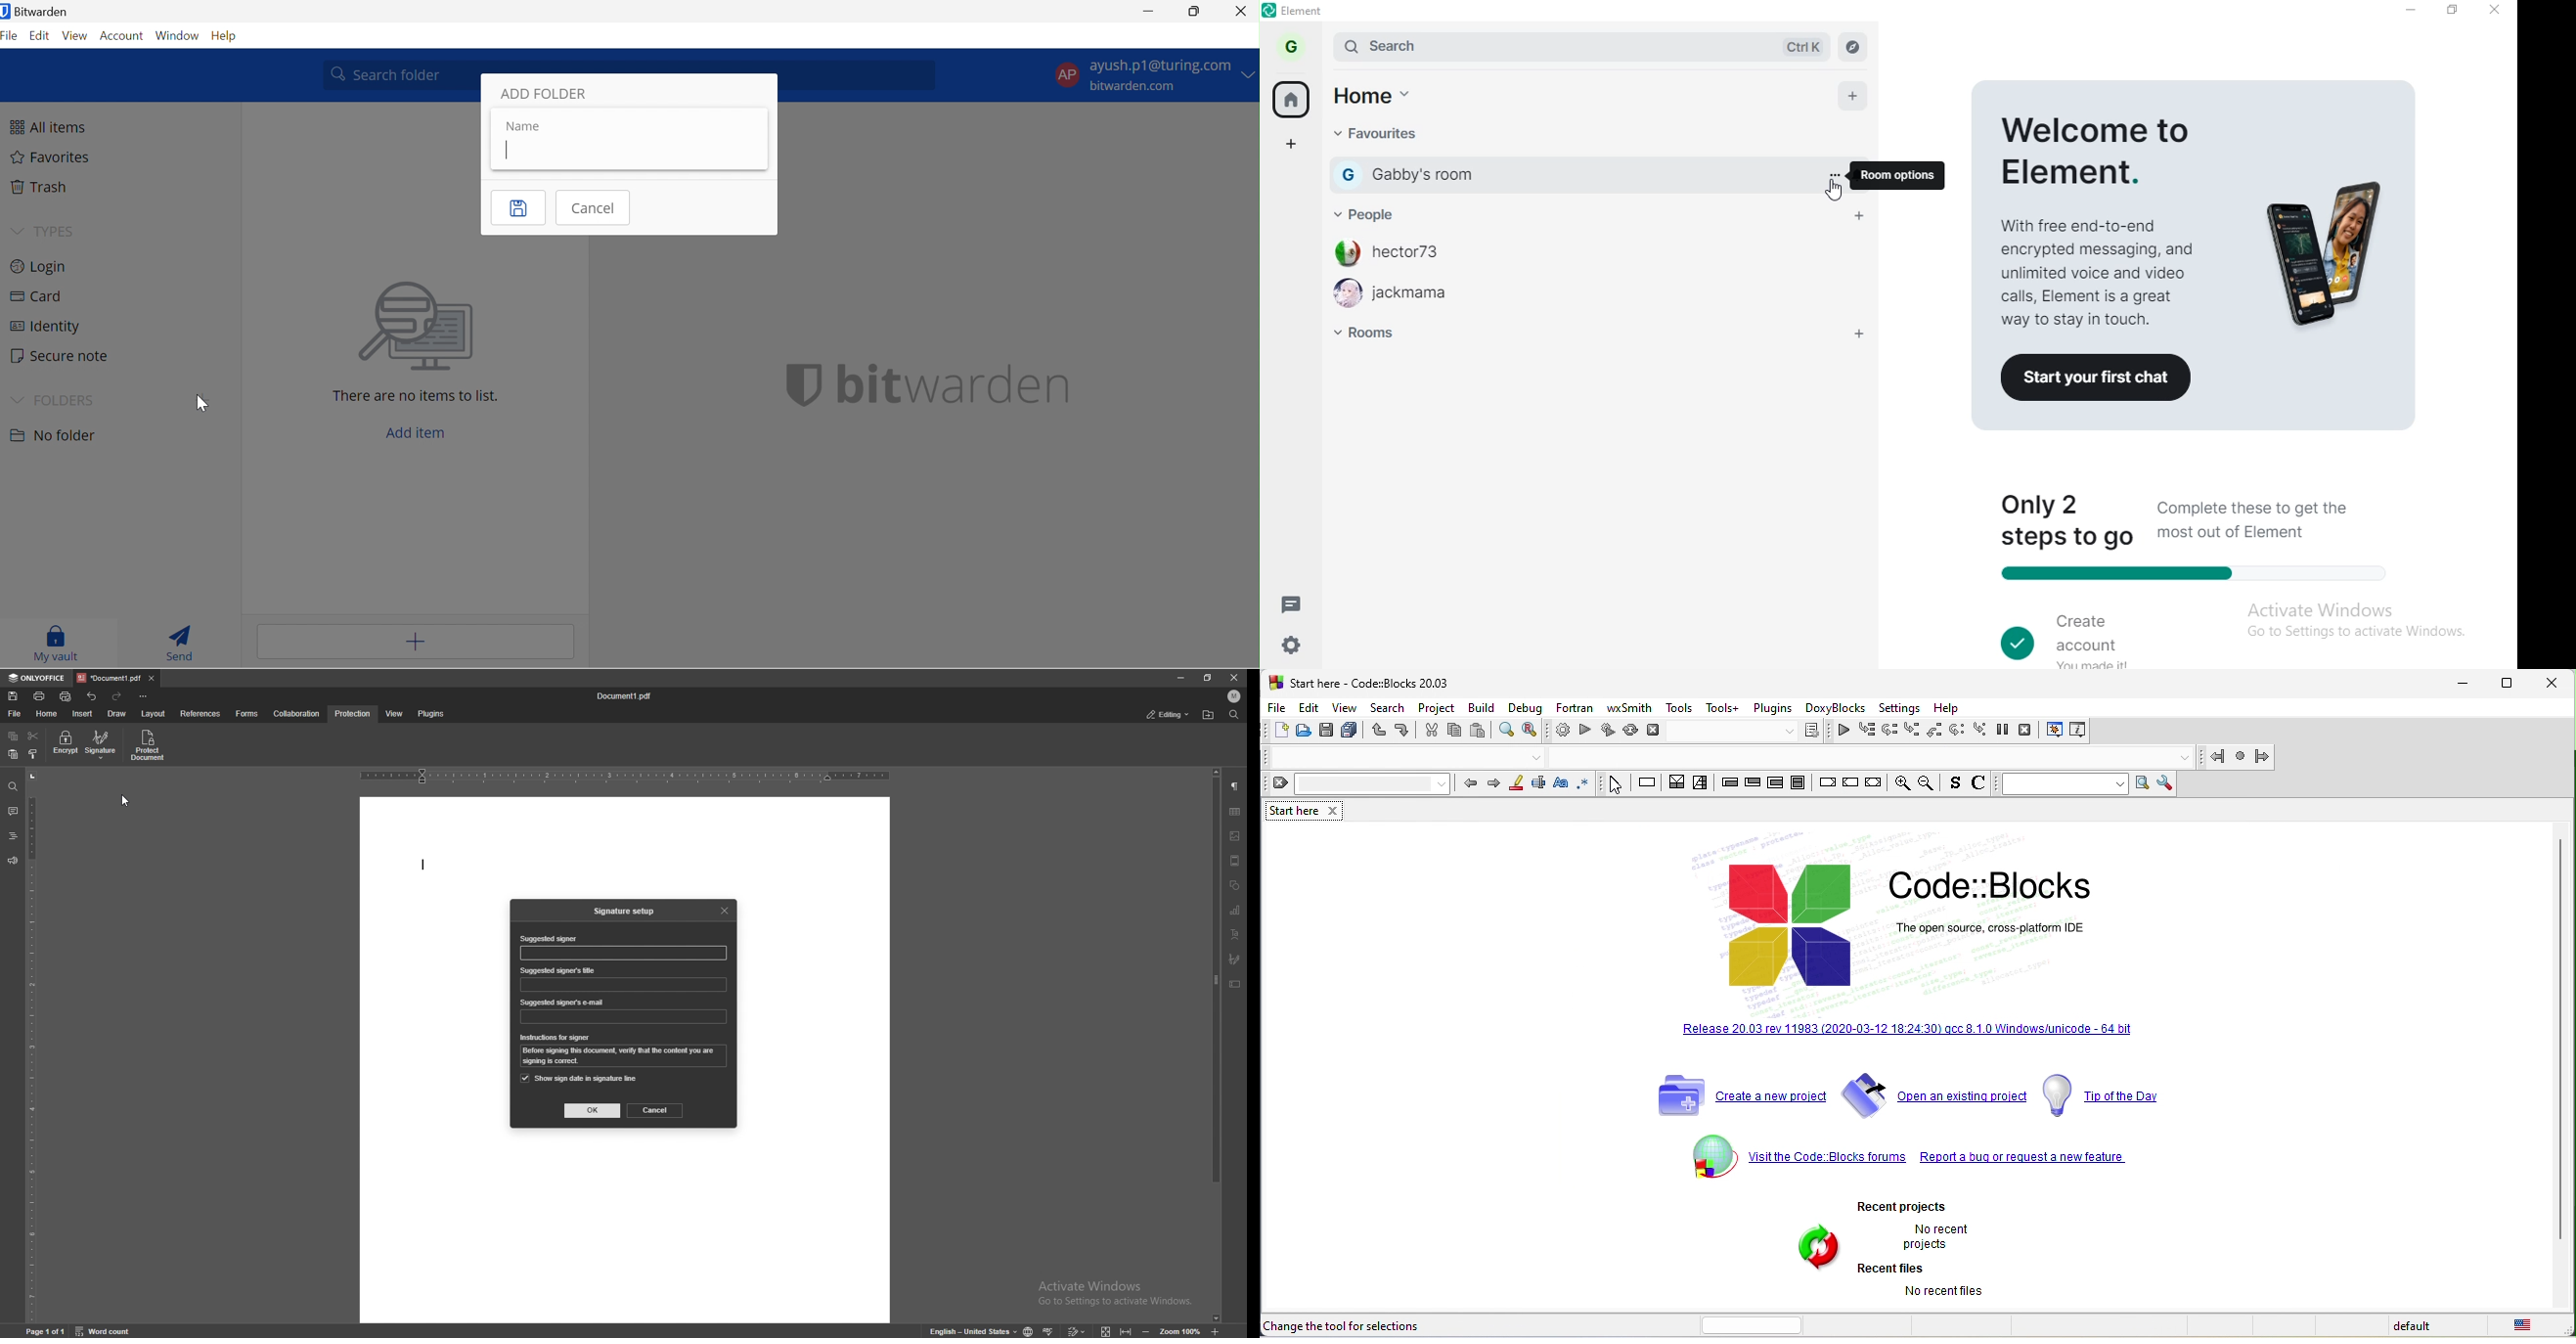  I want to click on edit, so click(1311, 708).